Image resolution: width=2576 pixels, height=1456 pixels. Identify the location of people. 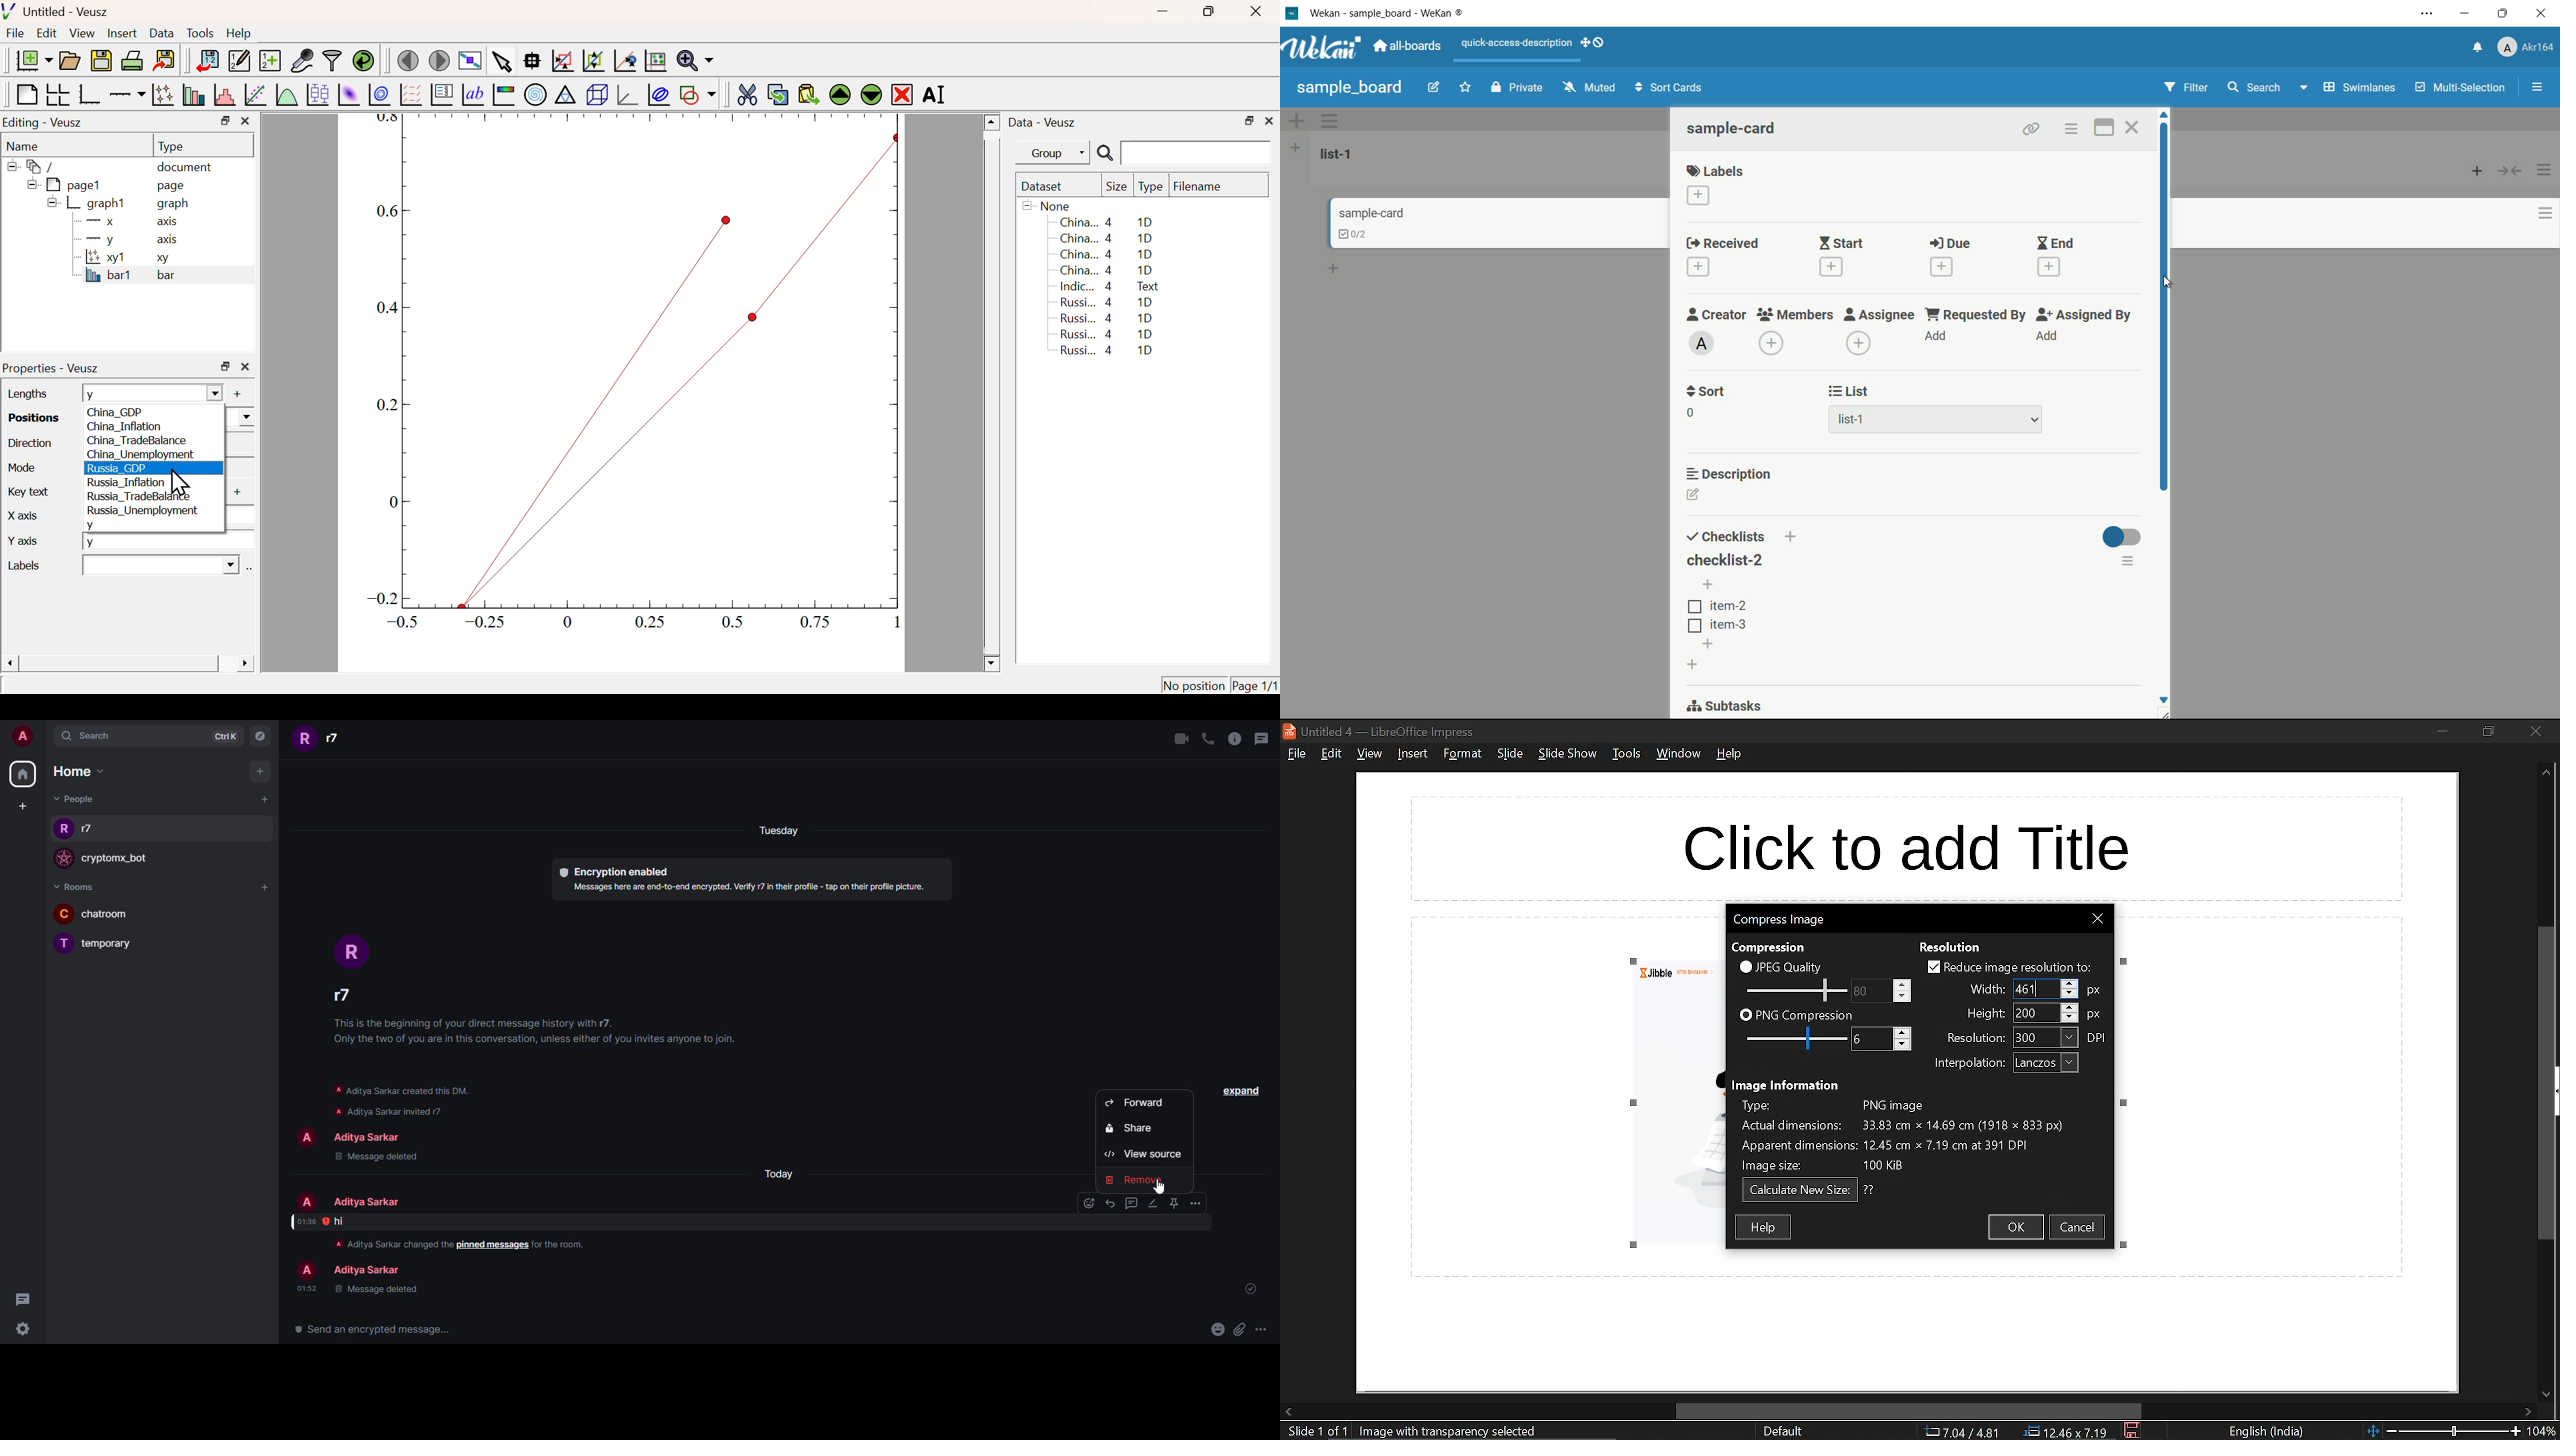
(351, 999).